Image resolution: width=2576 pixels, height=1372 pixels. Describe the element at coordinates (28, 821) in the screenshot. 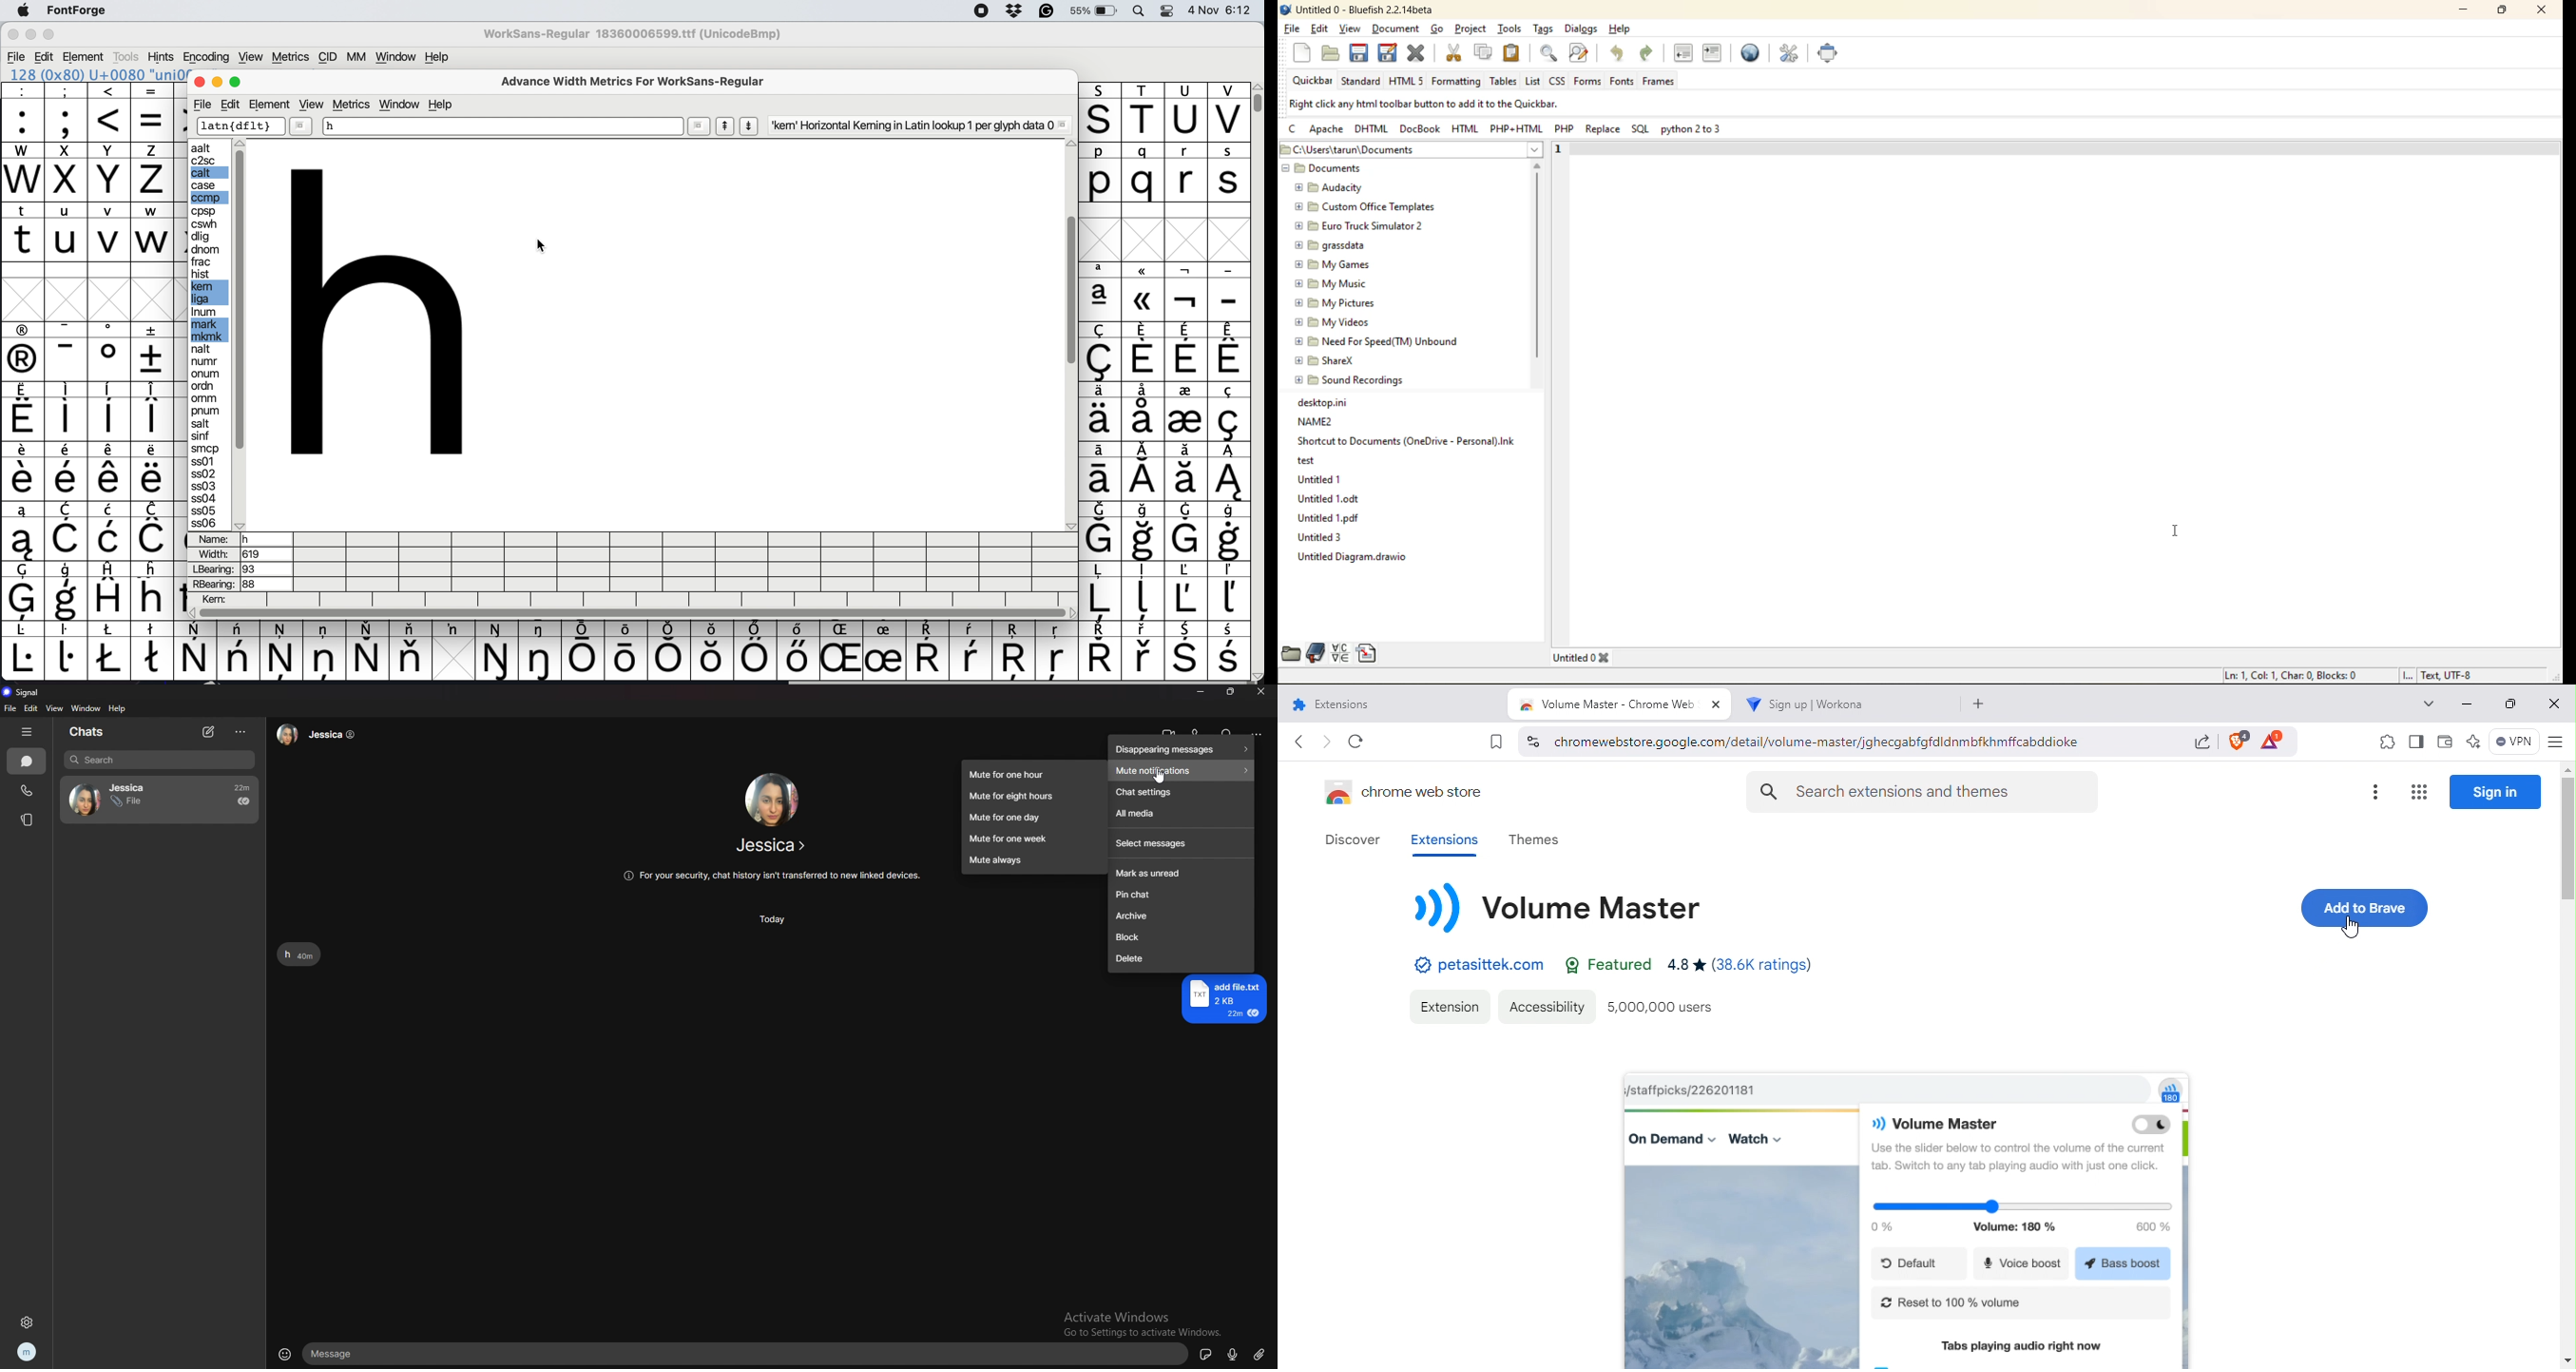

I see `stories` at that location.